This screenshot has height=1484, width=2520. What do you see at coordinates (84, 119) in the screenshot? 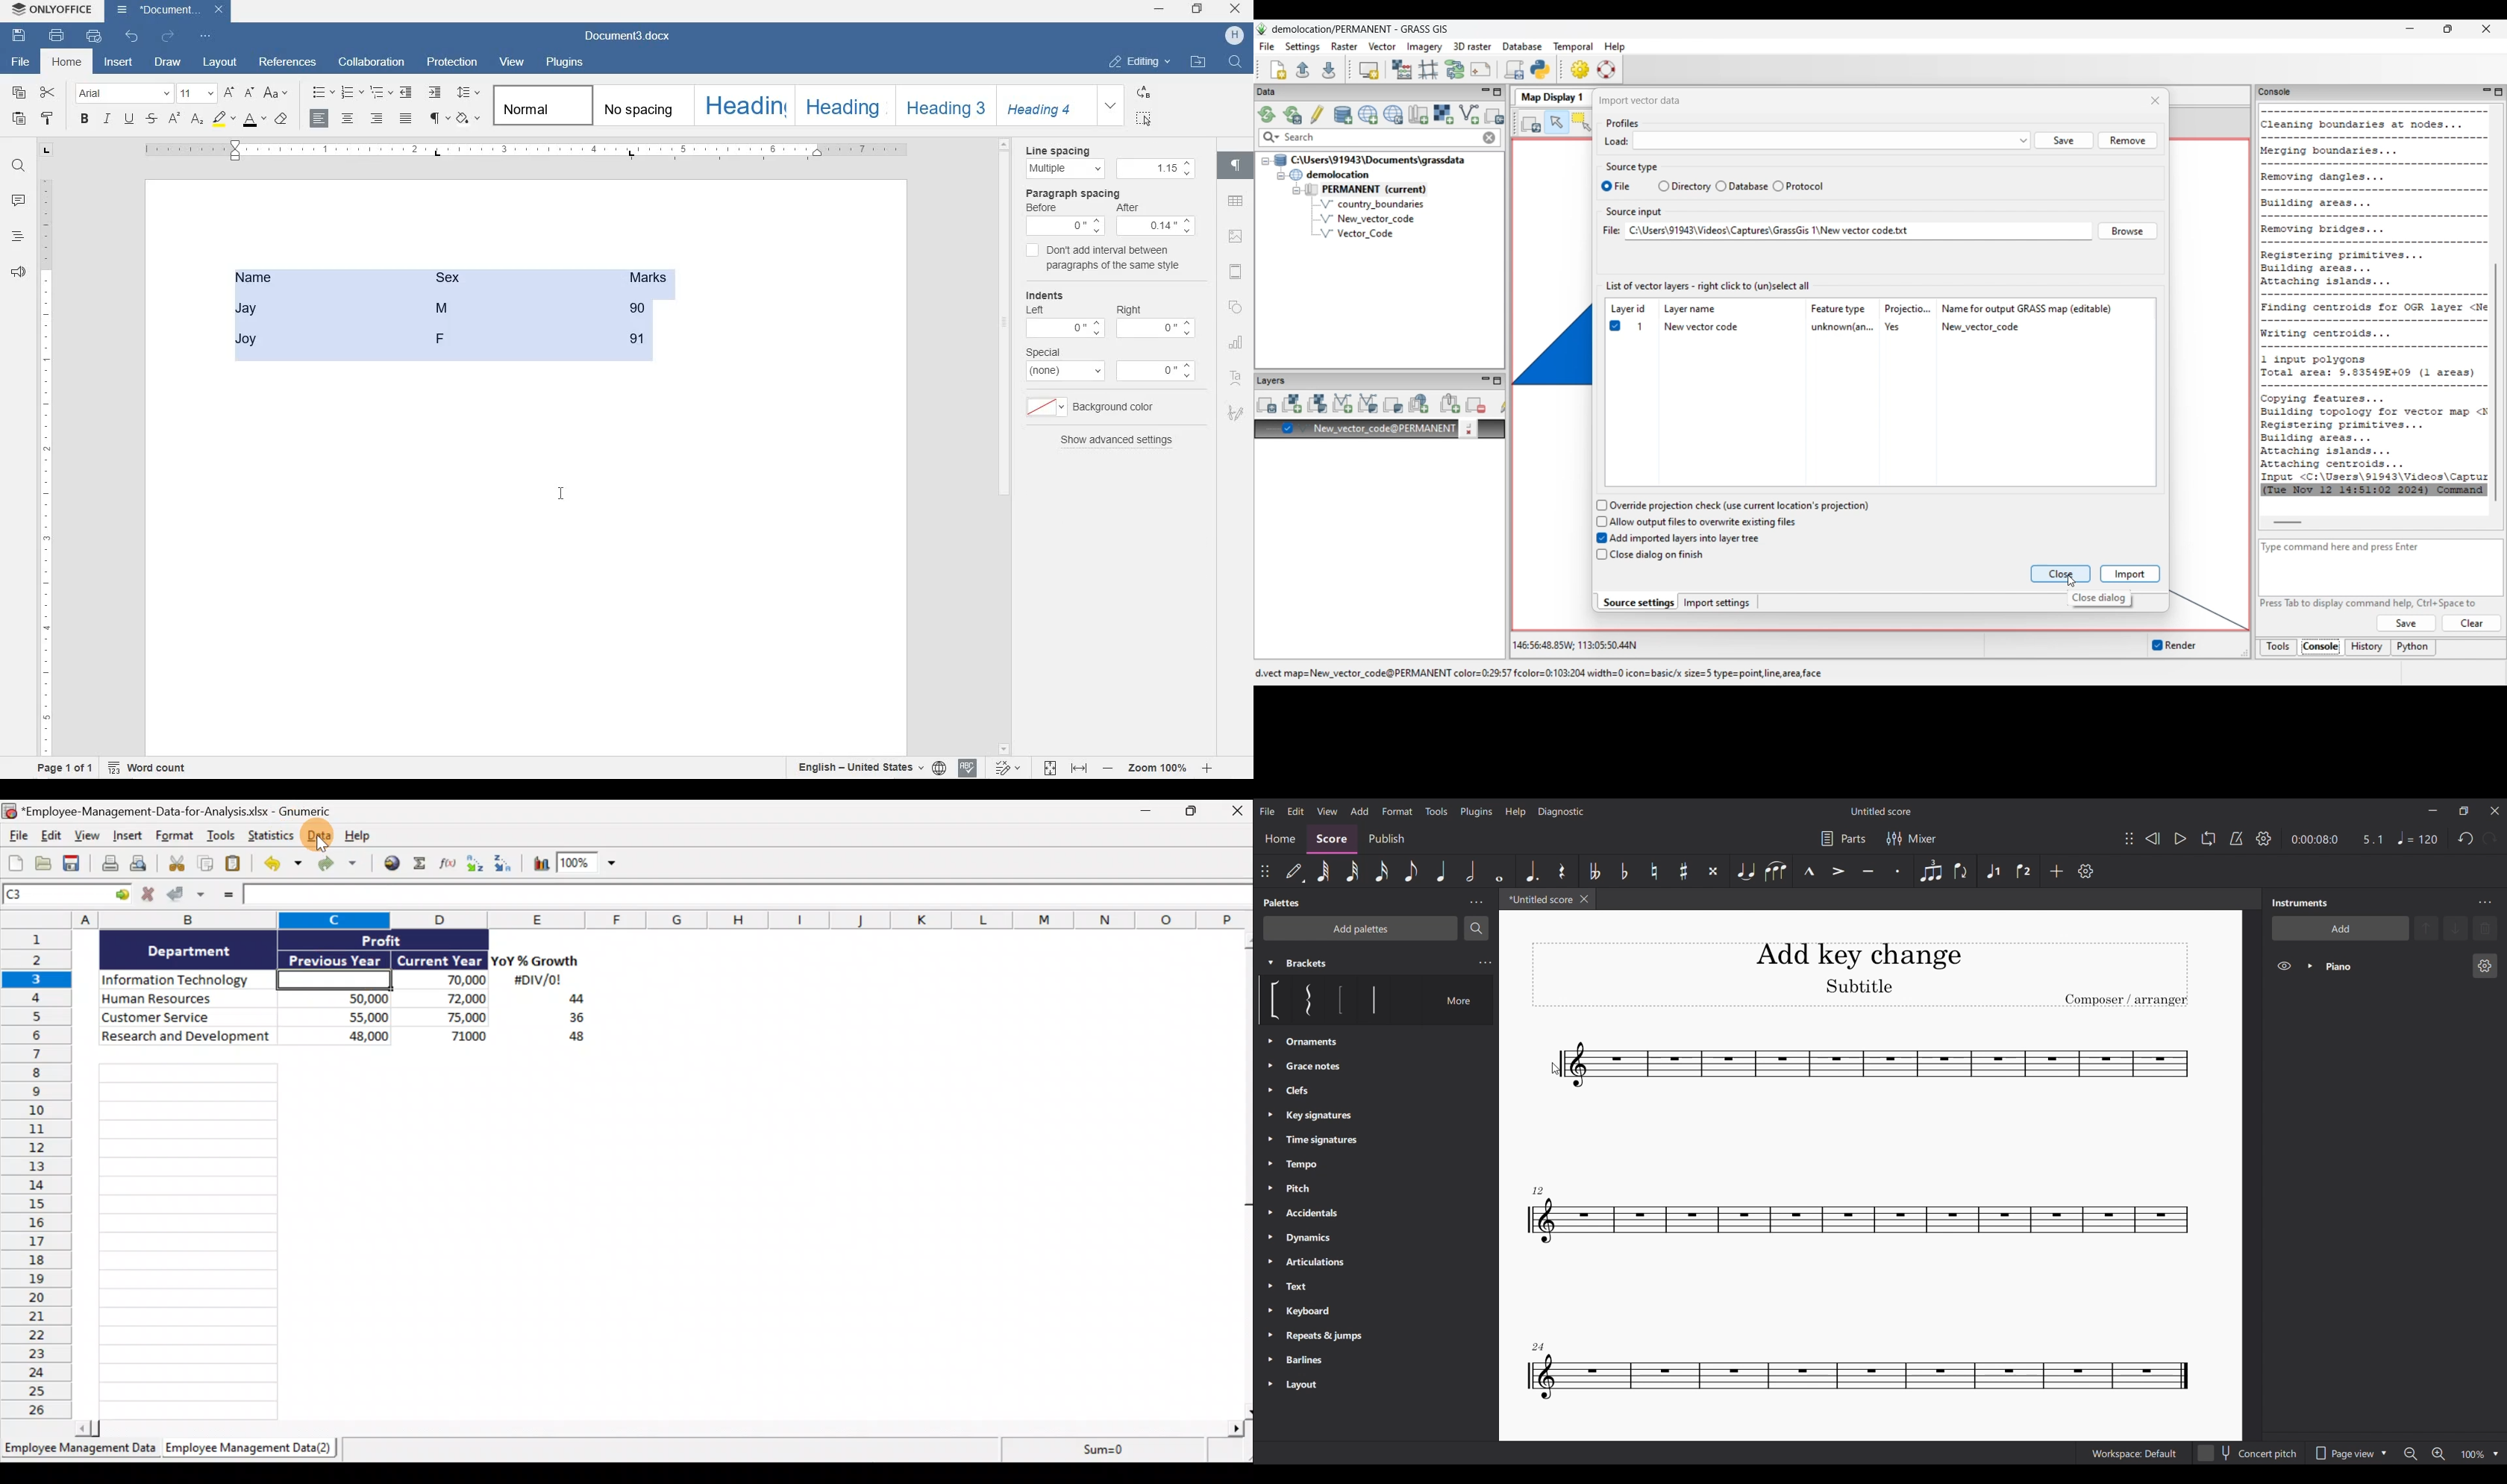
I see `BOLD` at bounding box center [84, 119].